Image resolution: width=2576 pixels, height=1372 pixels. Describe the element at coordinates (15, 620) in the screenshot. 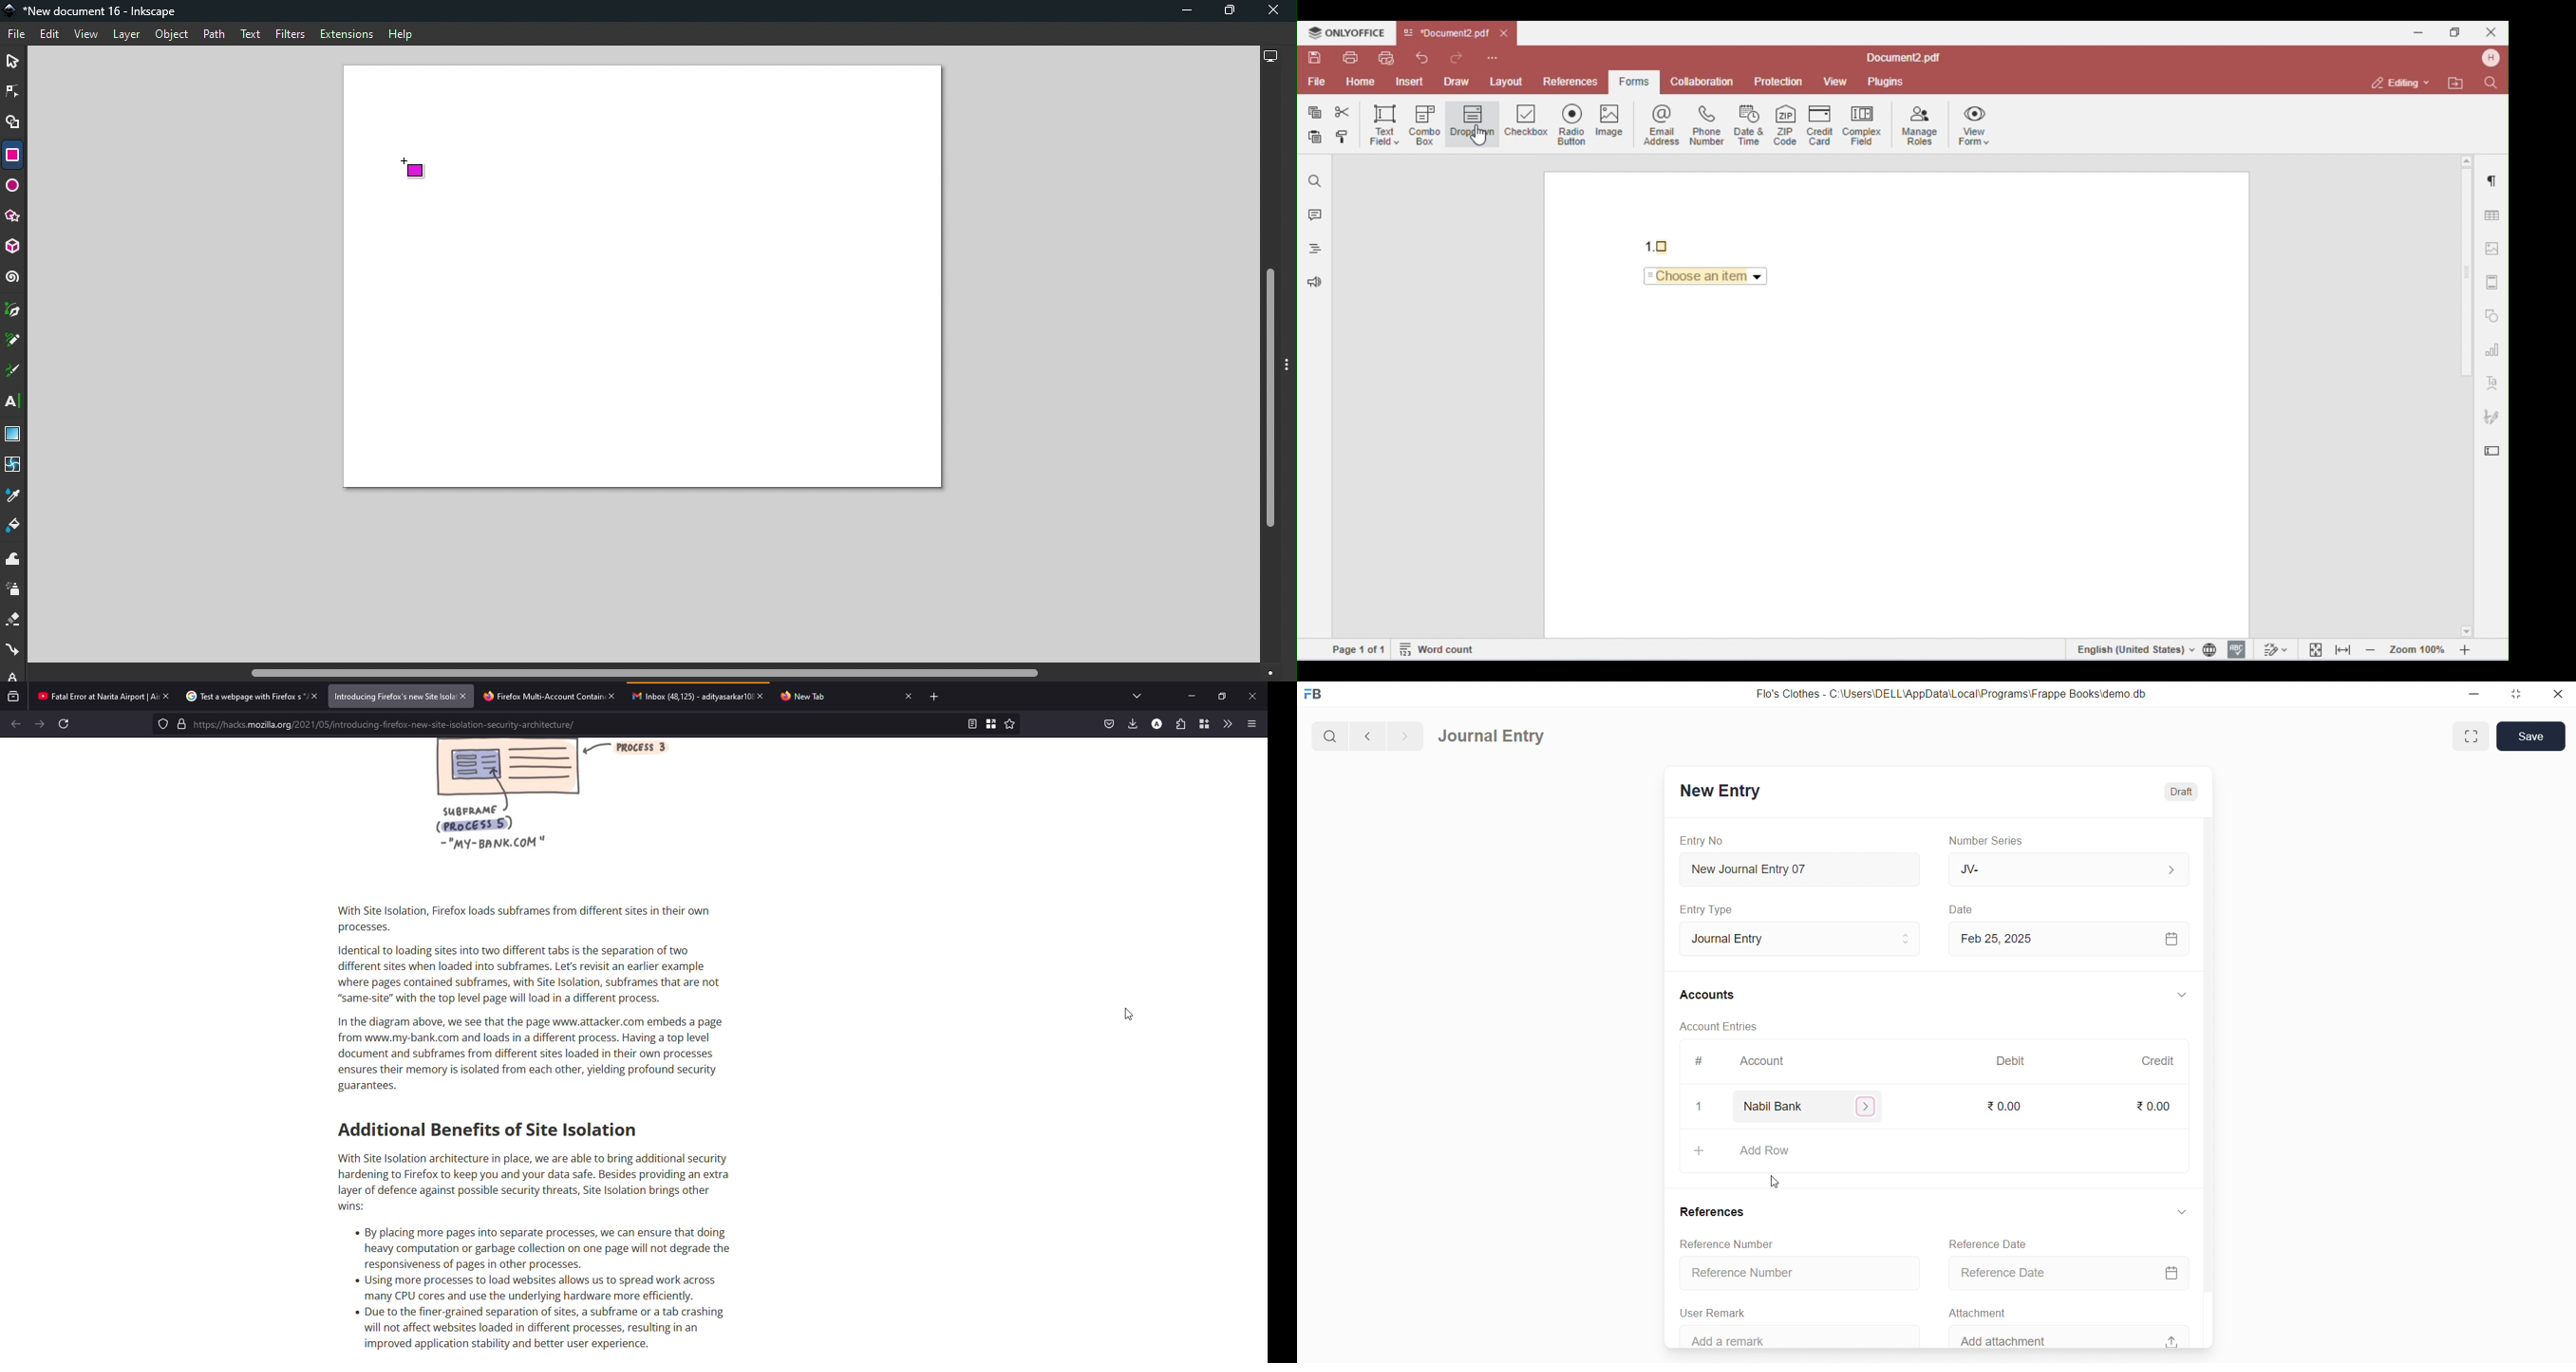

I see `Eraser tool` at that location.